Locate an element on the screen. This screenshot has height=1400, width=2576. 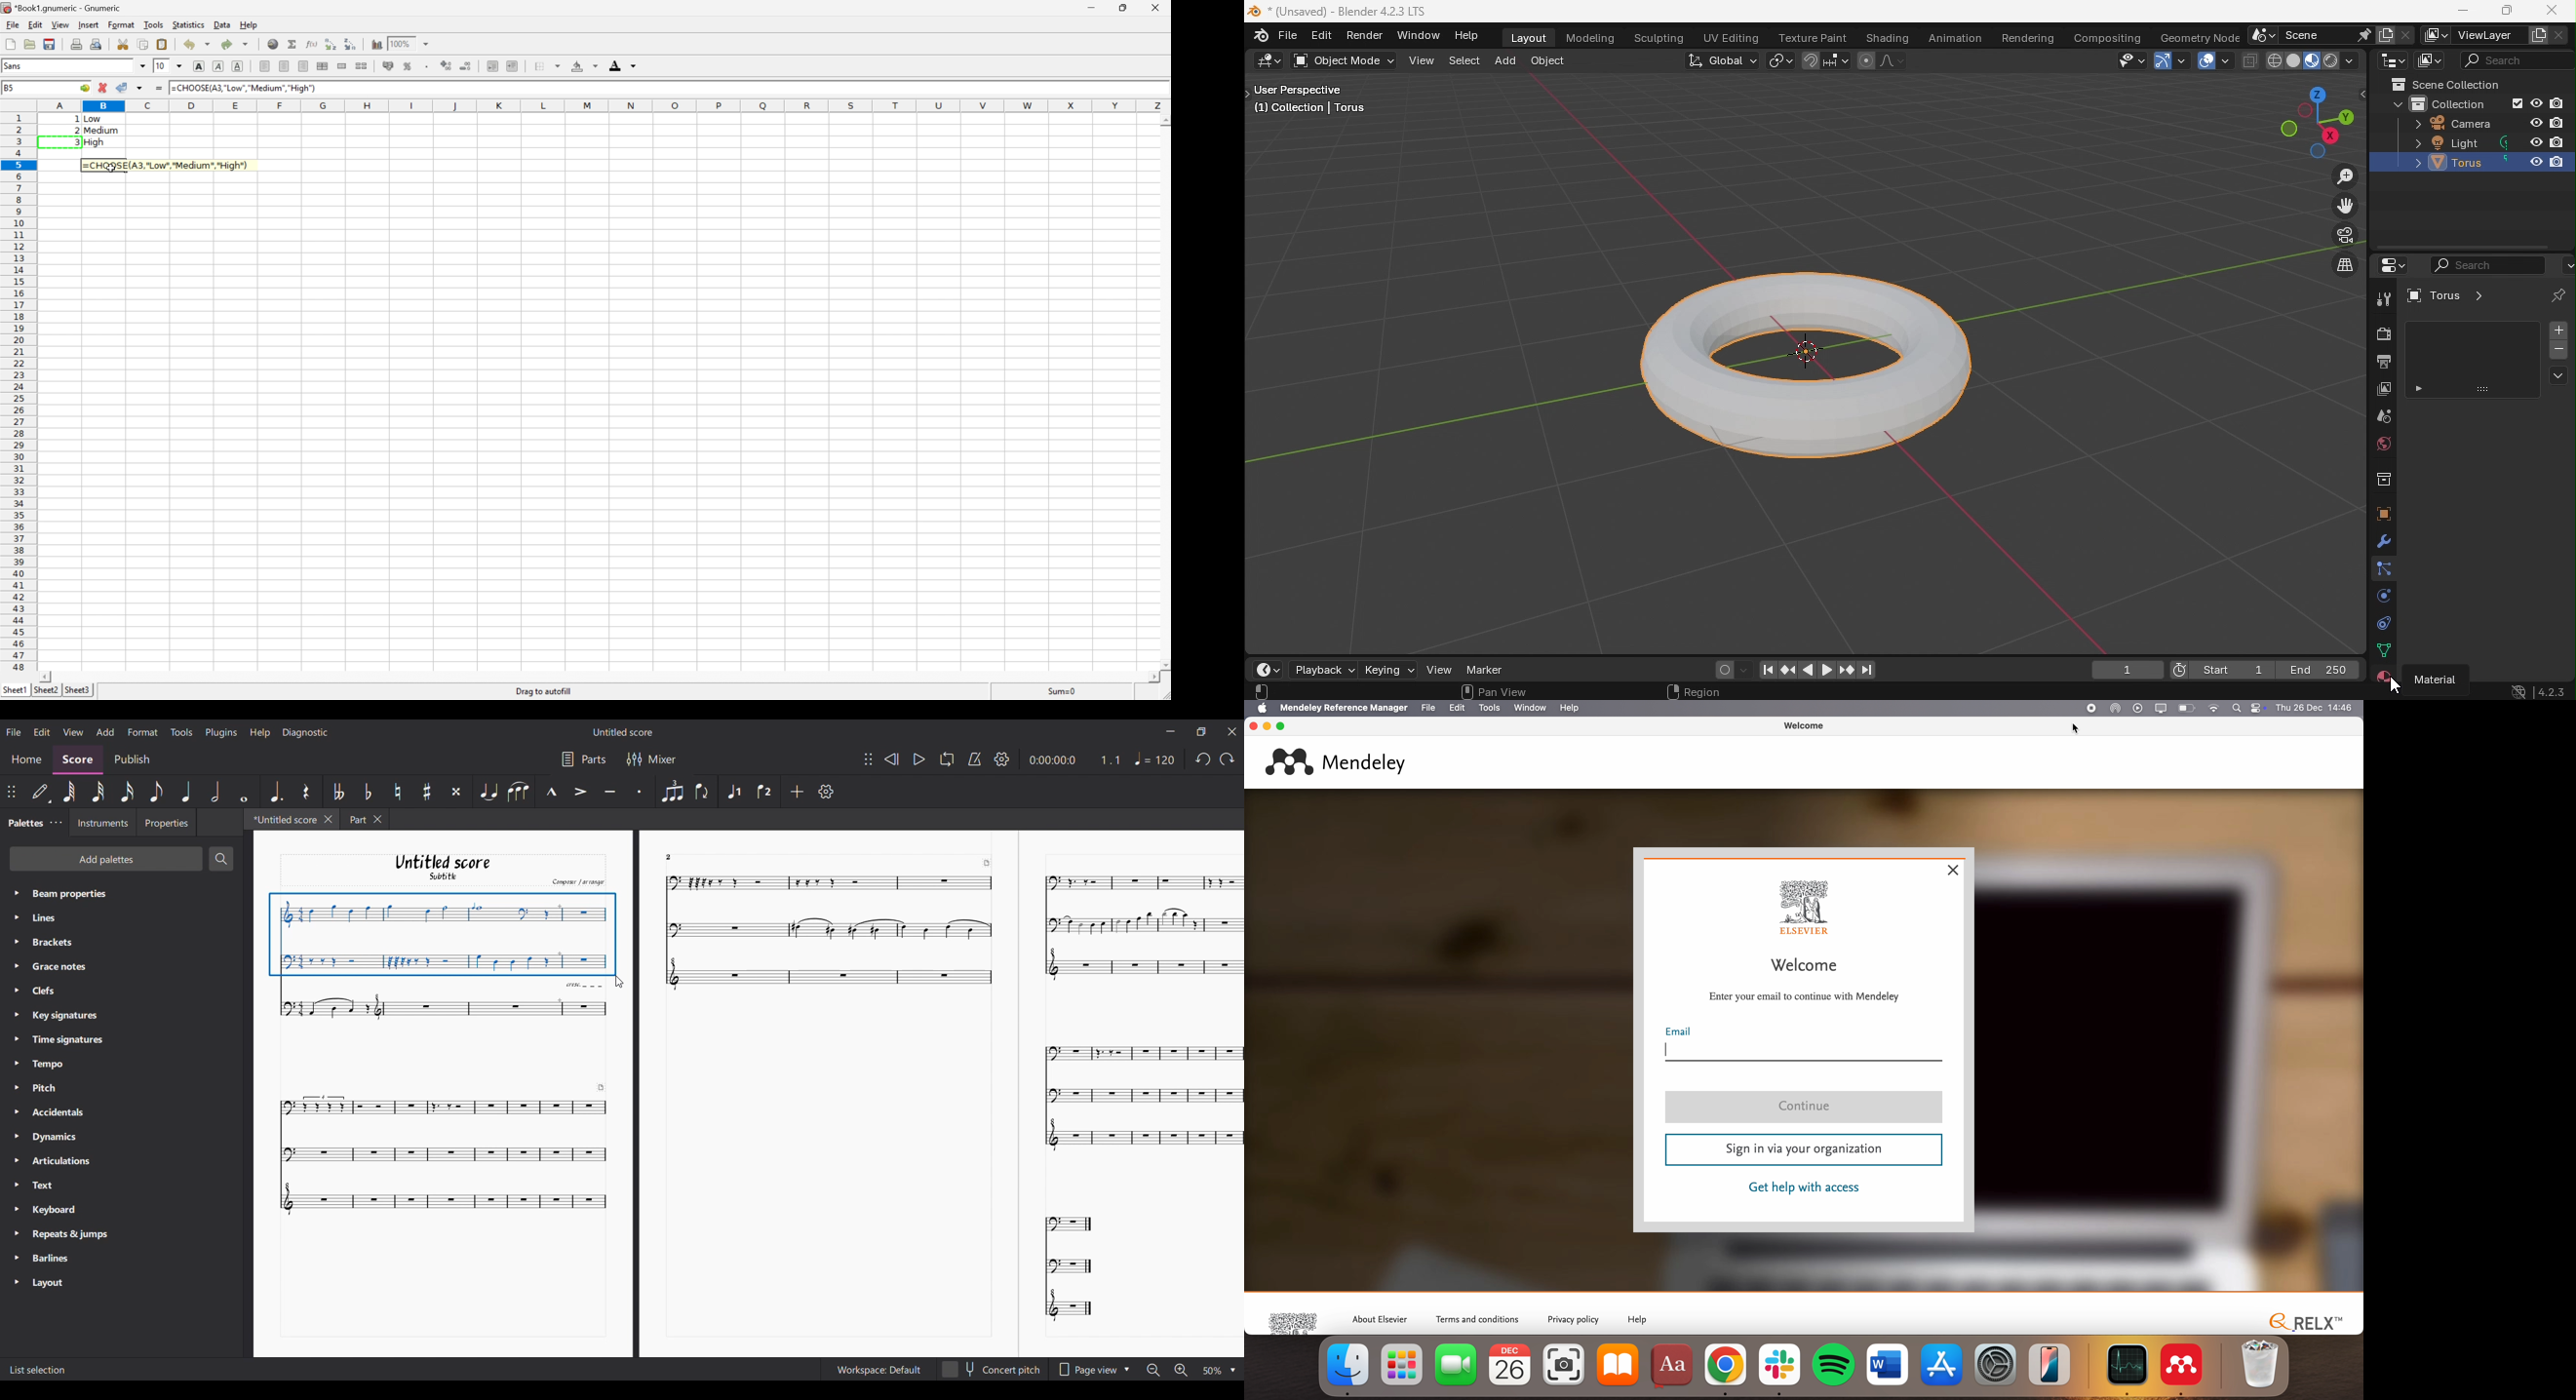
Facetime is located at coordinates (1455, 1367).